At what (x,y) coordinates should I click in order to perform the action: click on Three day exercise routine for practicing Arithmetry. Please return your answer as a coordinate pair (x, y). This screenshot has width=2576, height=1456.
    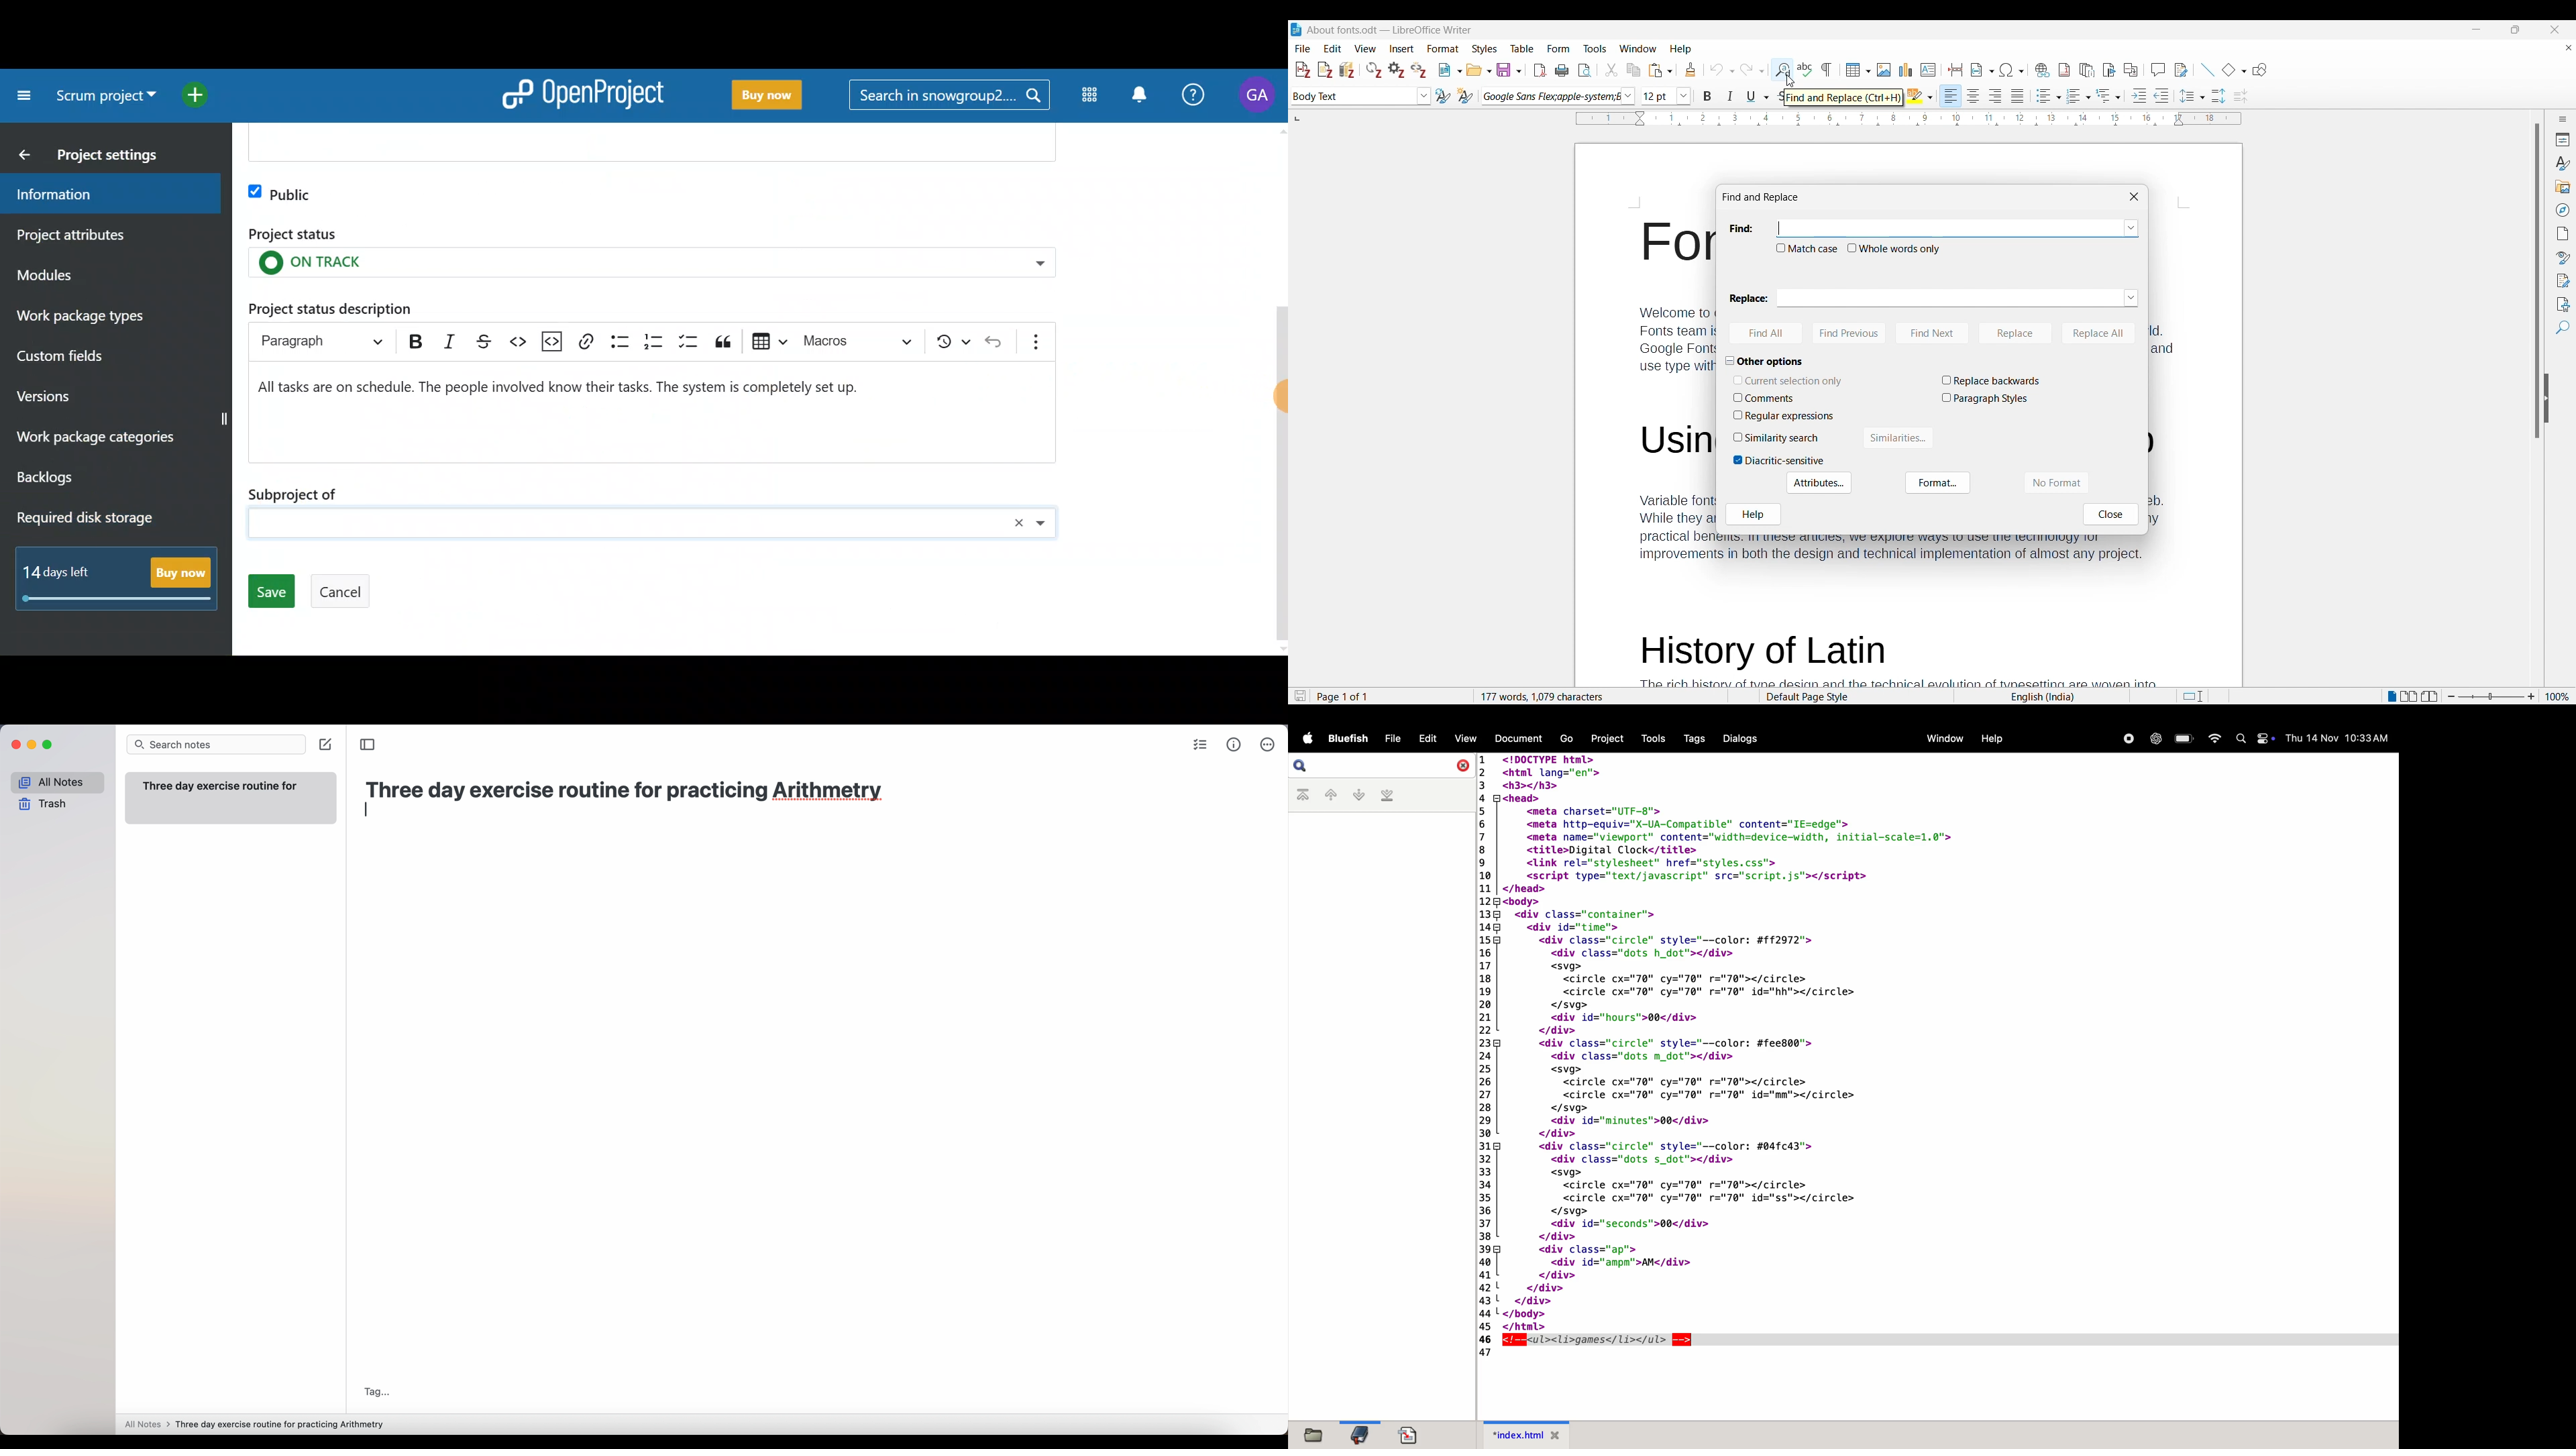
    Looking at the image, I should click on (634, 793).